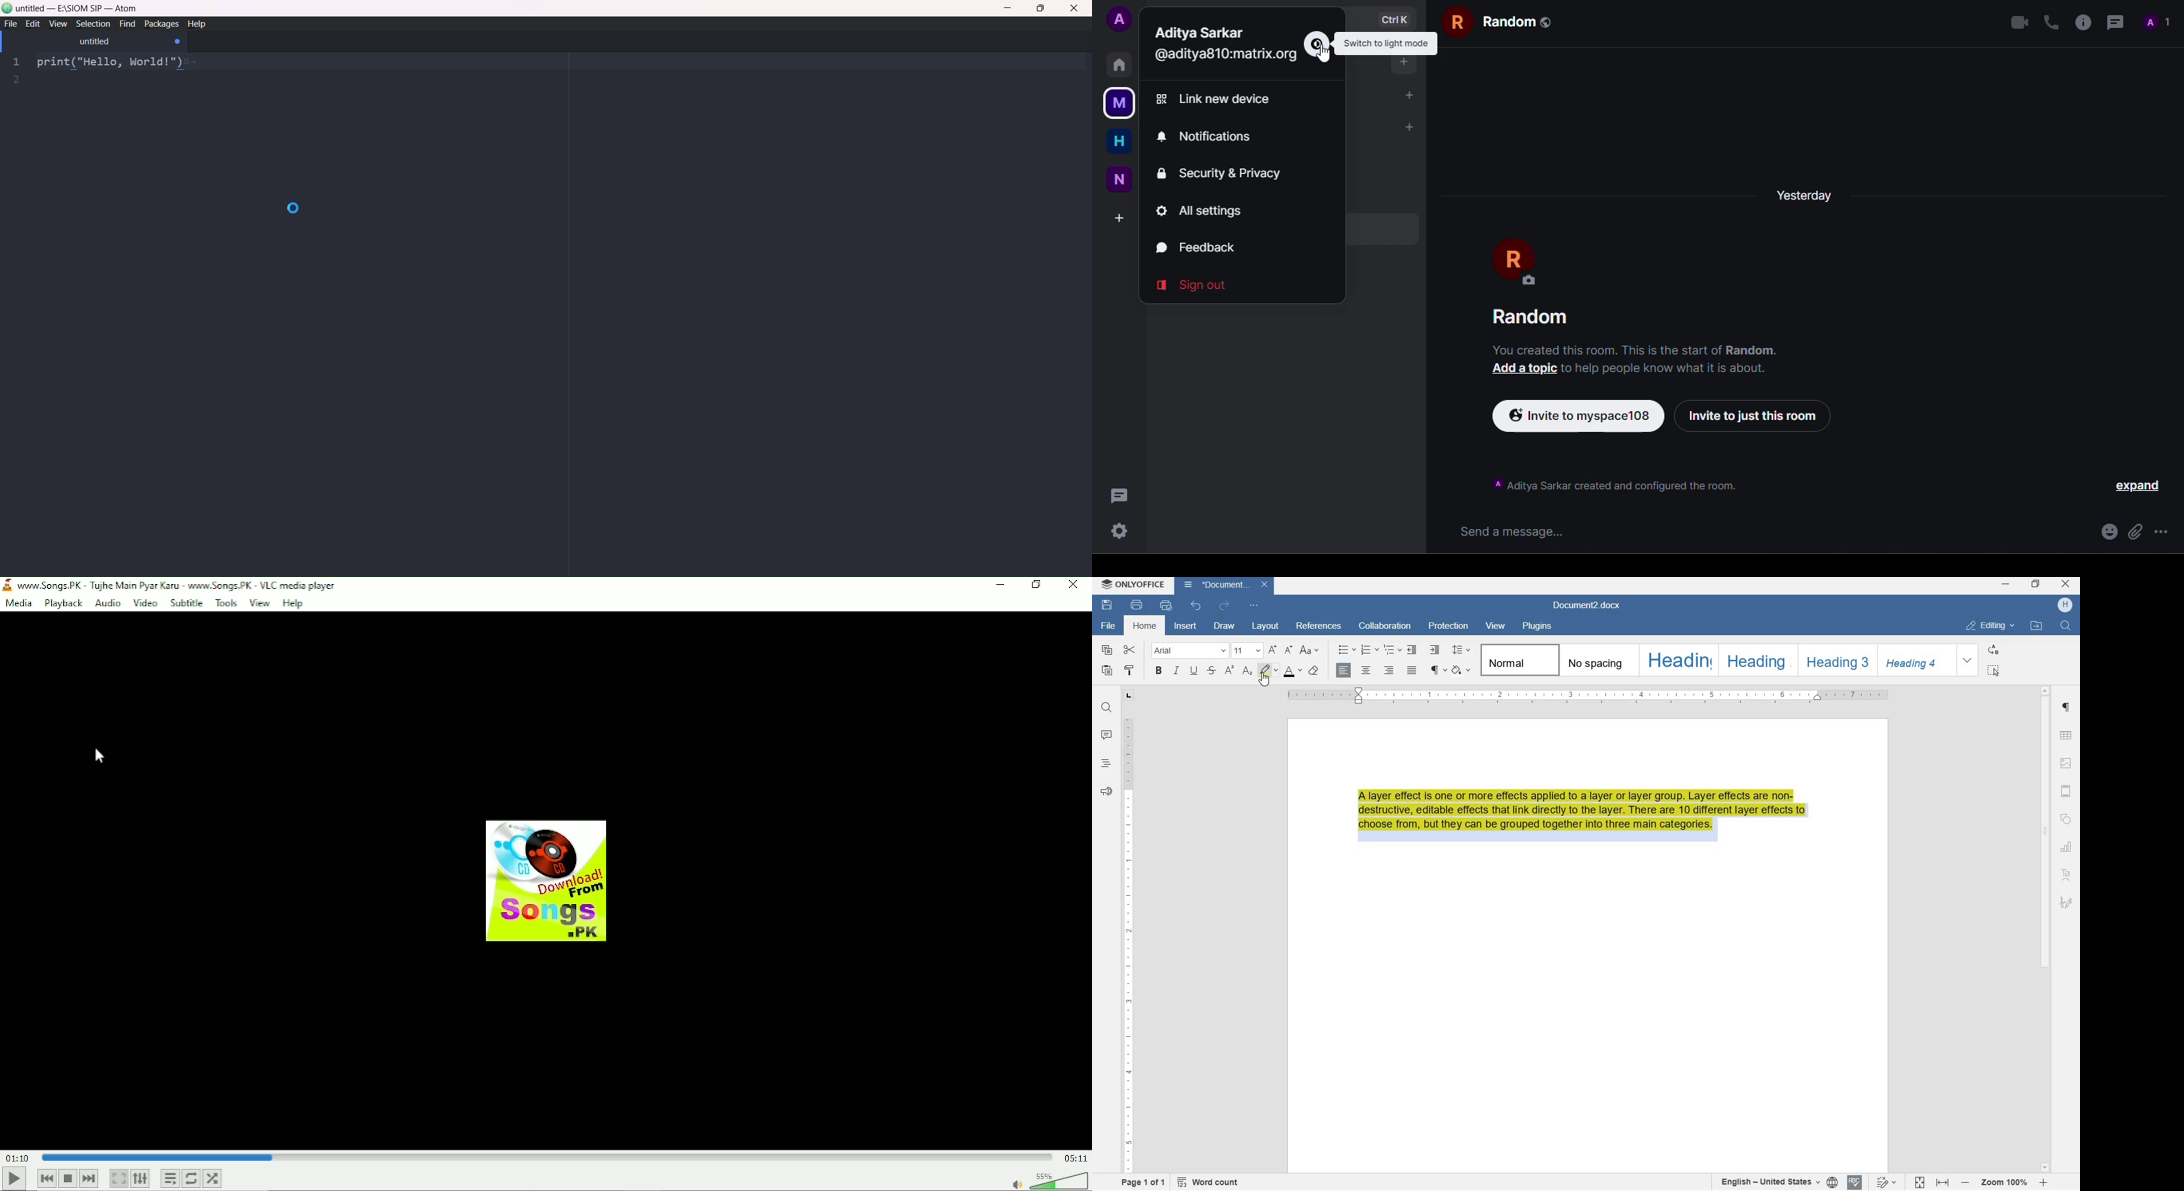 Image resolution: width=2184 pixels, height=1204 pixels. Describe the element at coordinates (1755, 416) in the screenshot. I see `invite just to this room` at that location.